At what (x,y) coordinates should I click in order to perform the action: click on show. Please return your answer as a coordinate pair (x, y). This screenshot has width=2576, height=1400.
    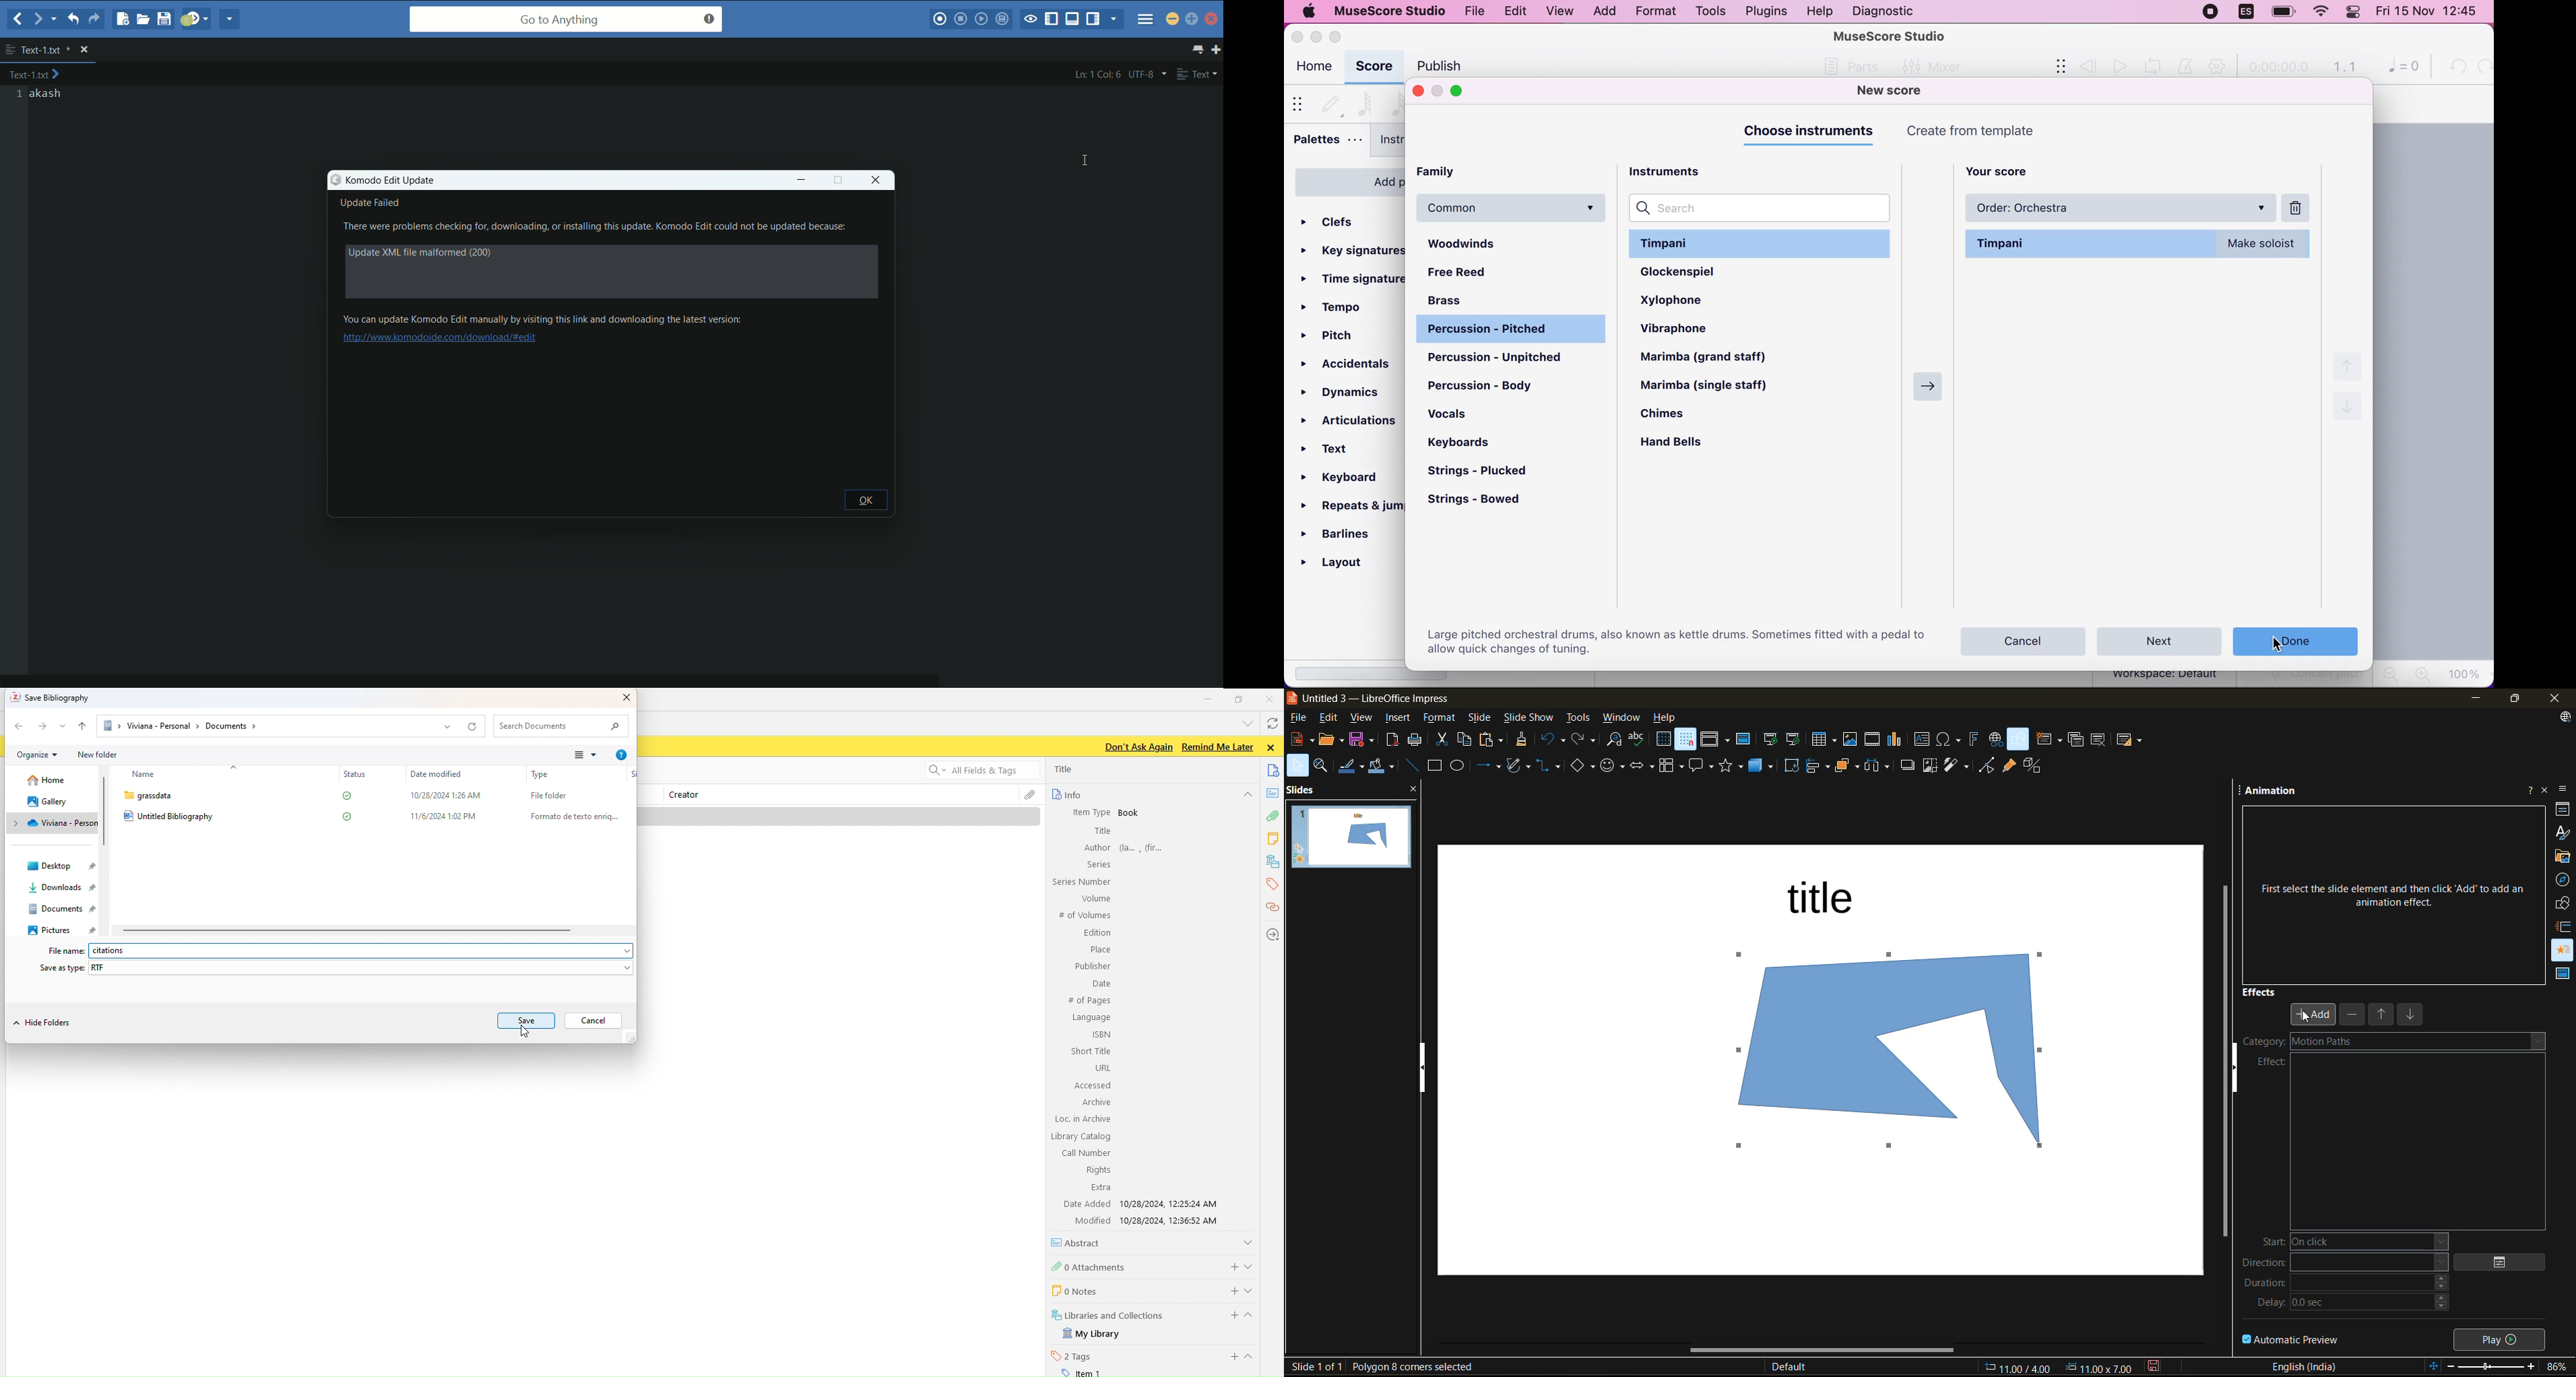
    Looking at the image, I should click on (1252, 1264).